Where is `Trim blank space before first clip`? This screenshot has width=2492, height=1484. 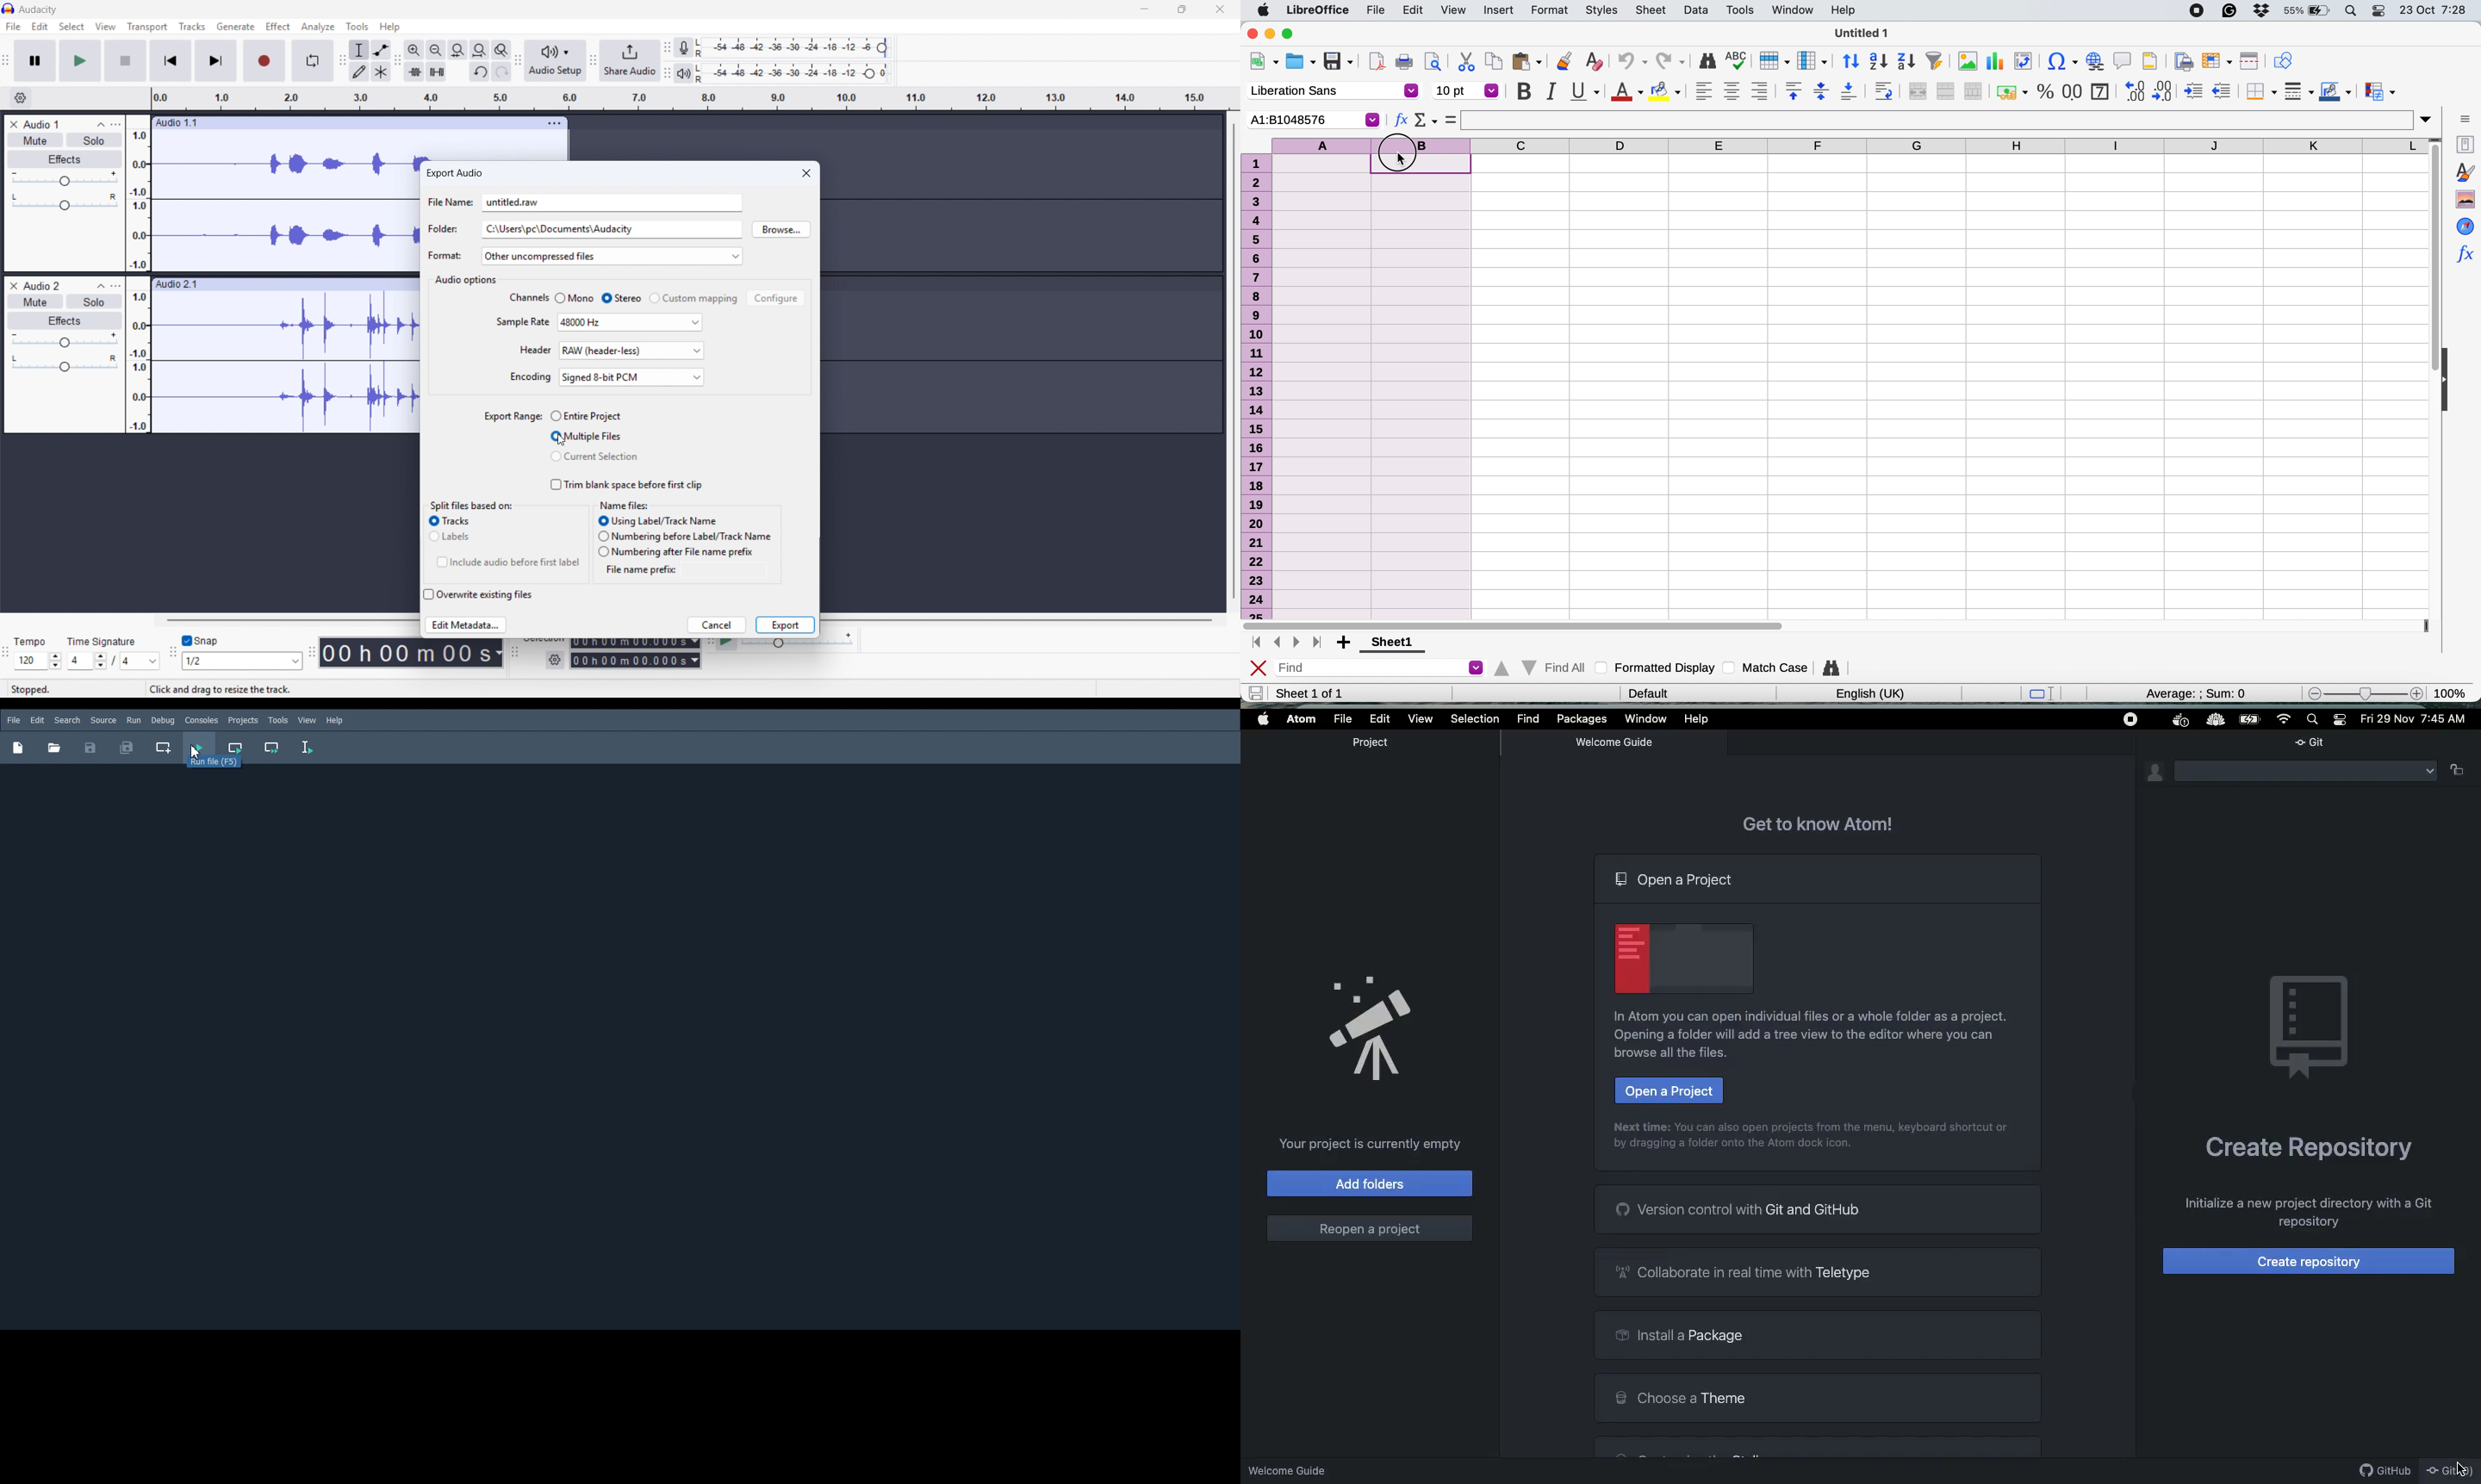
Trim blank space before first clip is located at coordinates (626, 484).